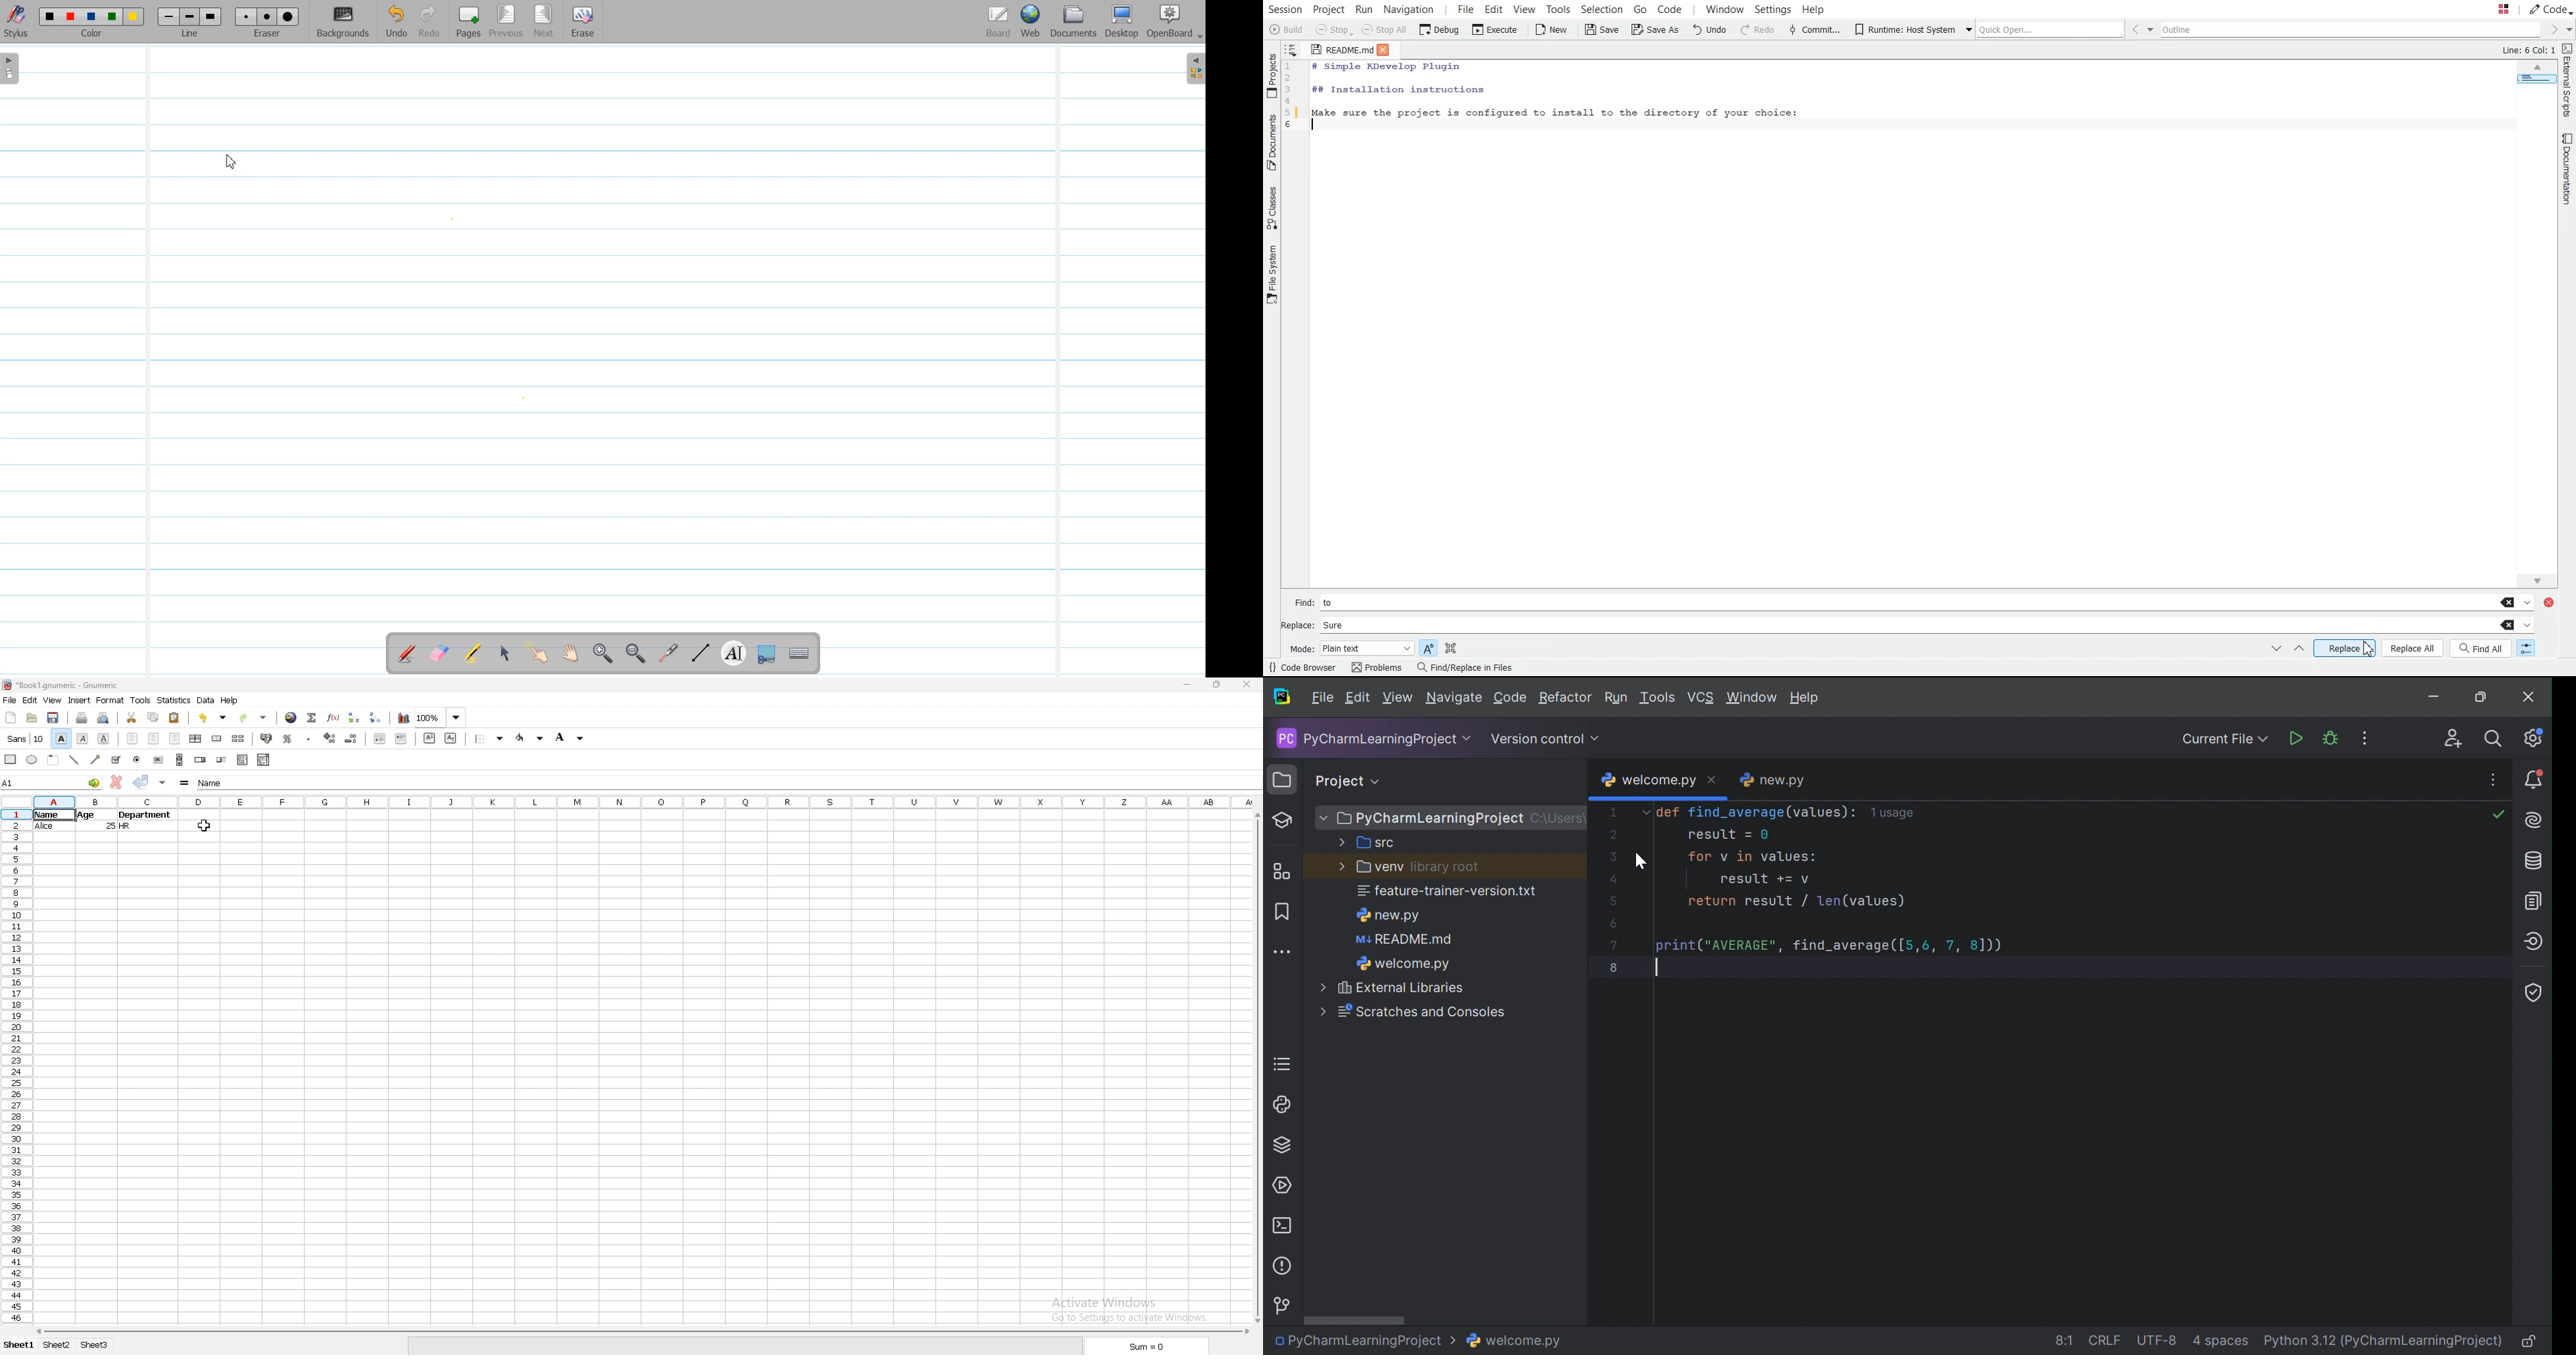 This screenshot has width=2576, height=1372. What do you see at coordinates (441, 654) in the screenshot?
I see `Erase Annotation` at bounding box center [441, 654].